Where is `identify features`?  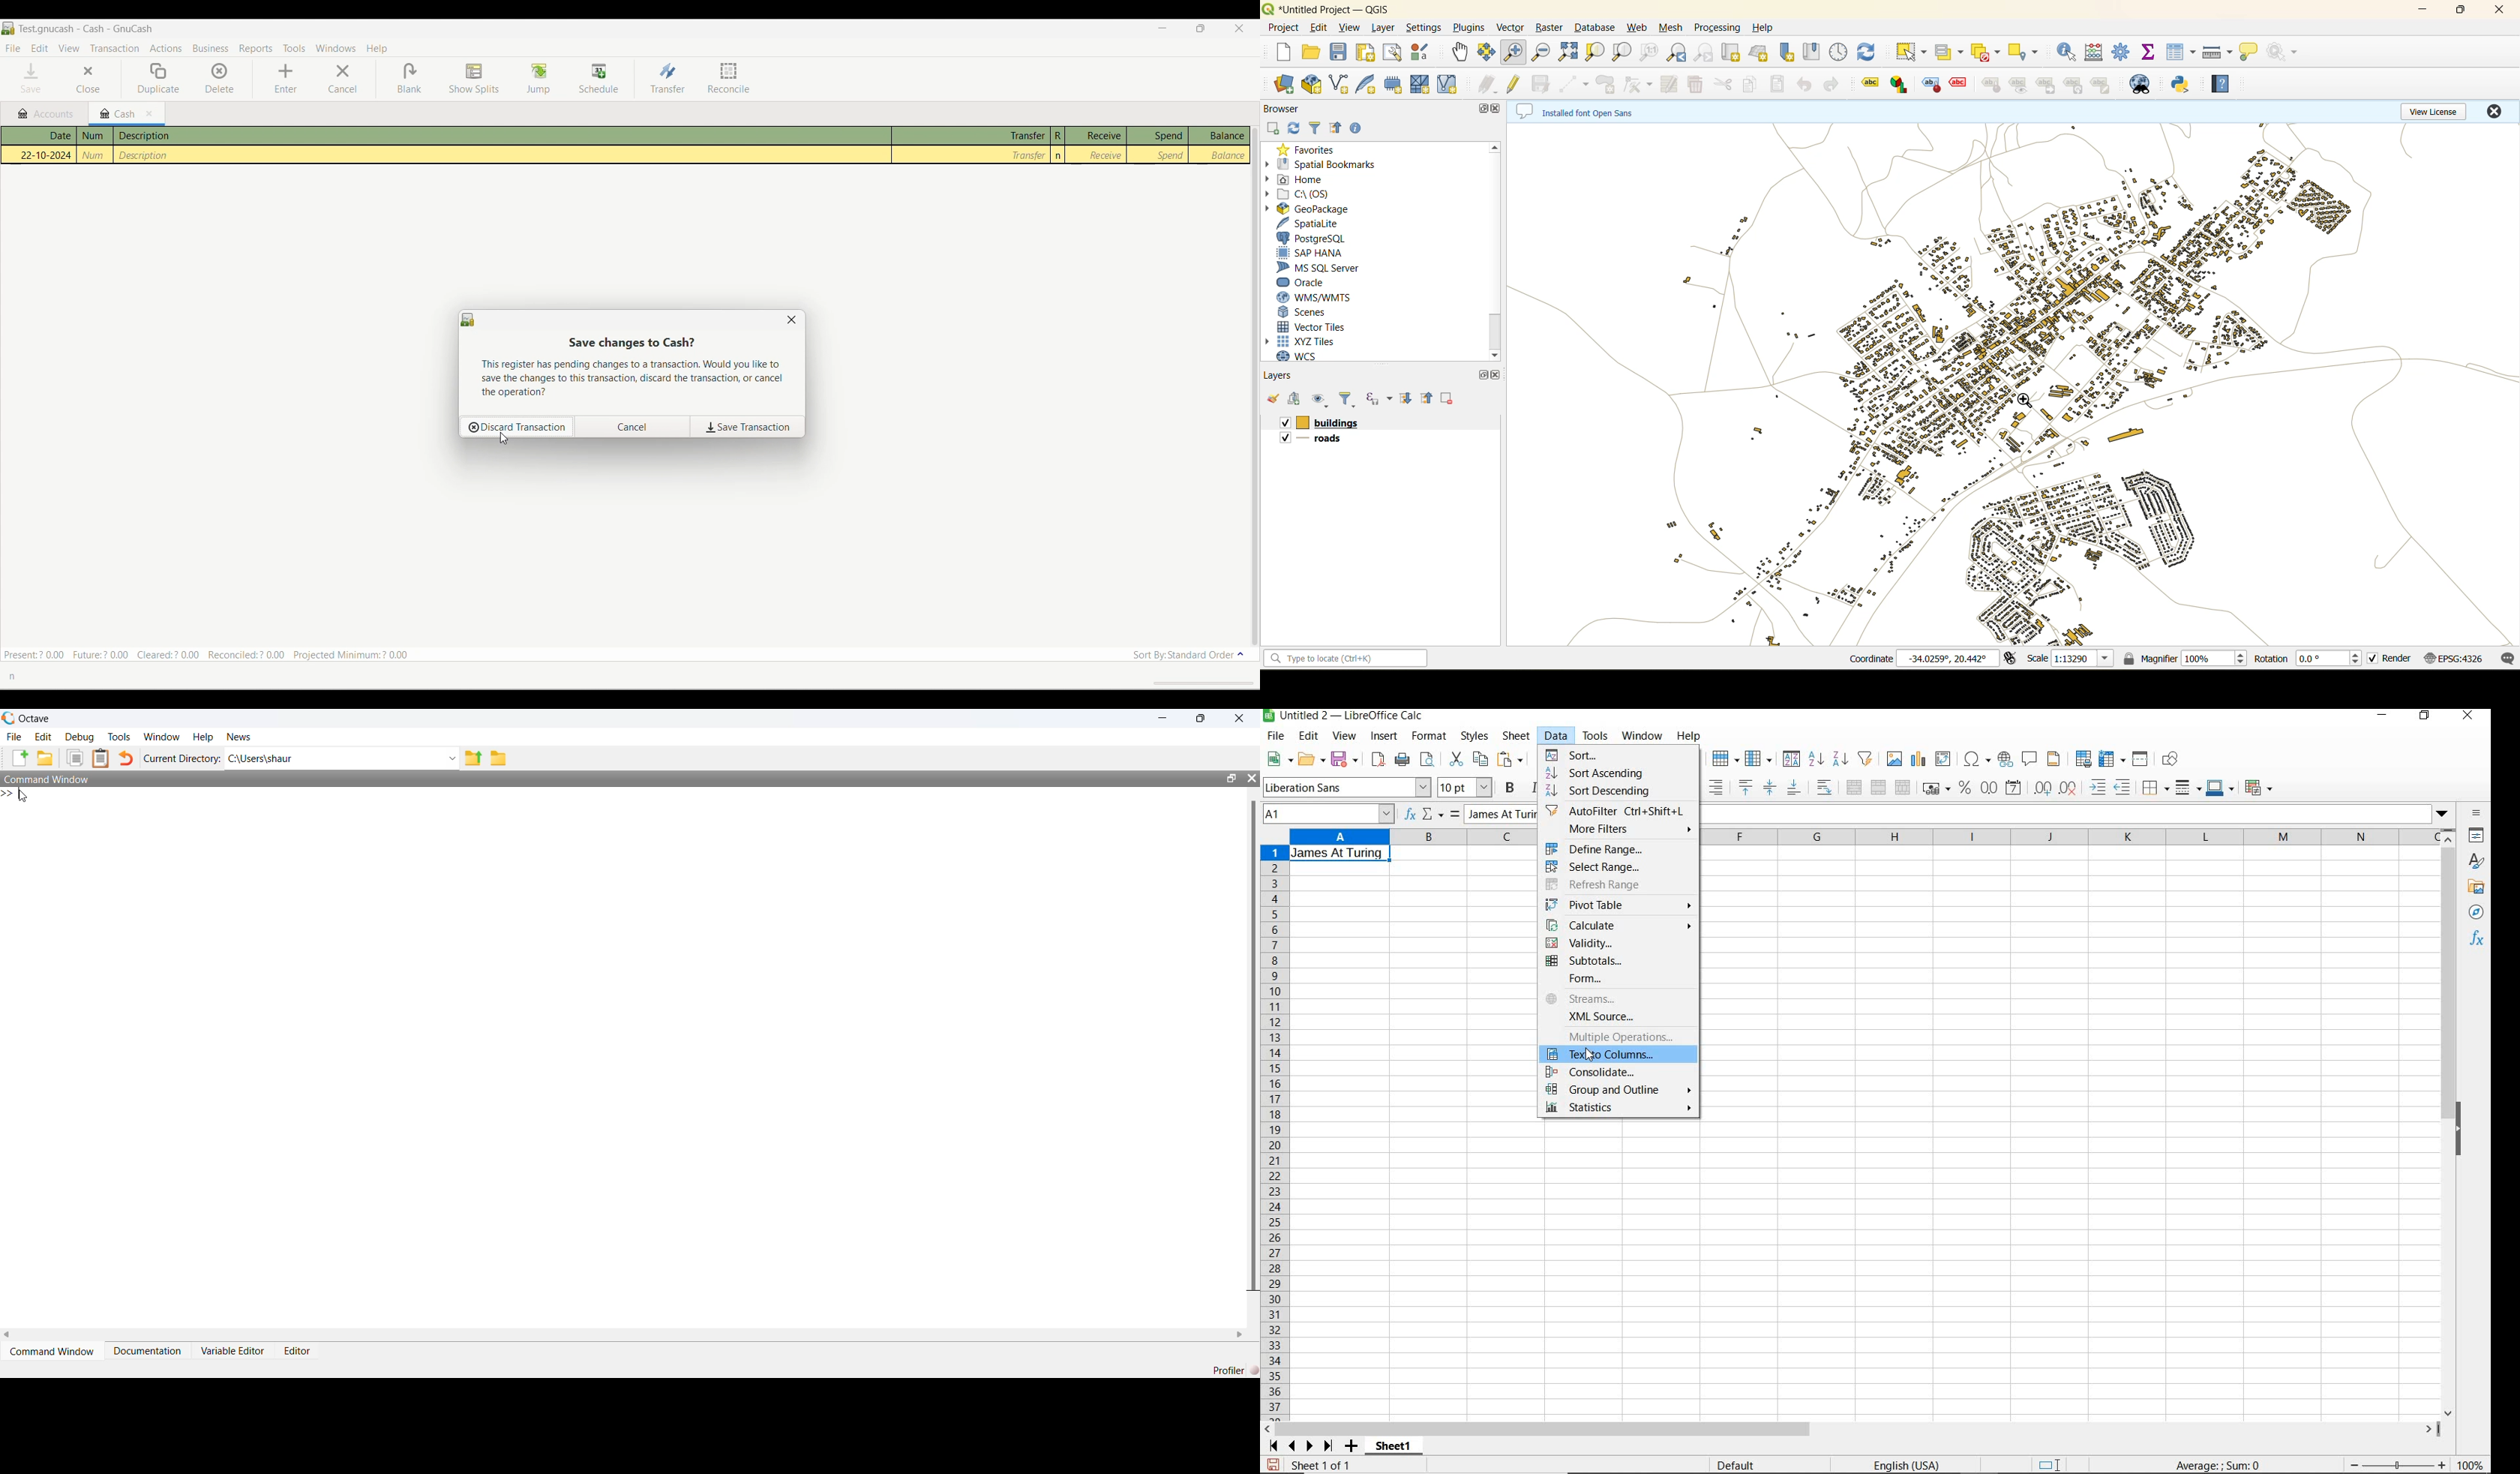 identify features is located at coordinates (2066, 52).